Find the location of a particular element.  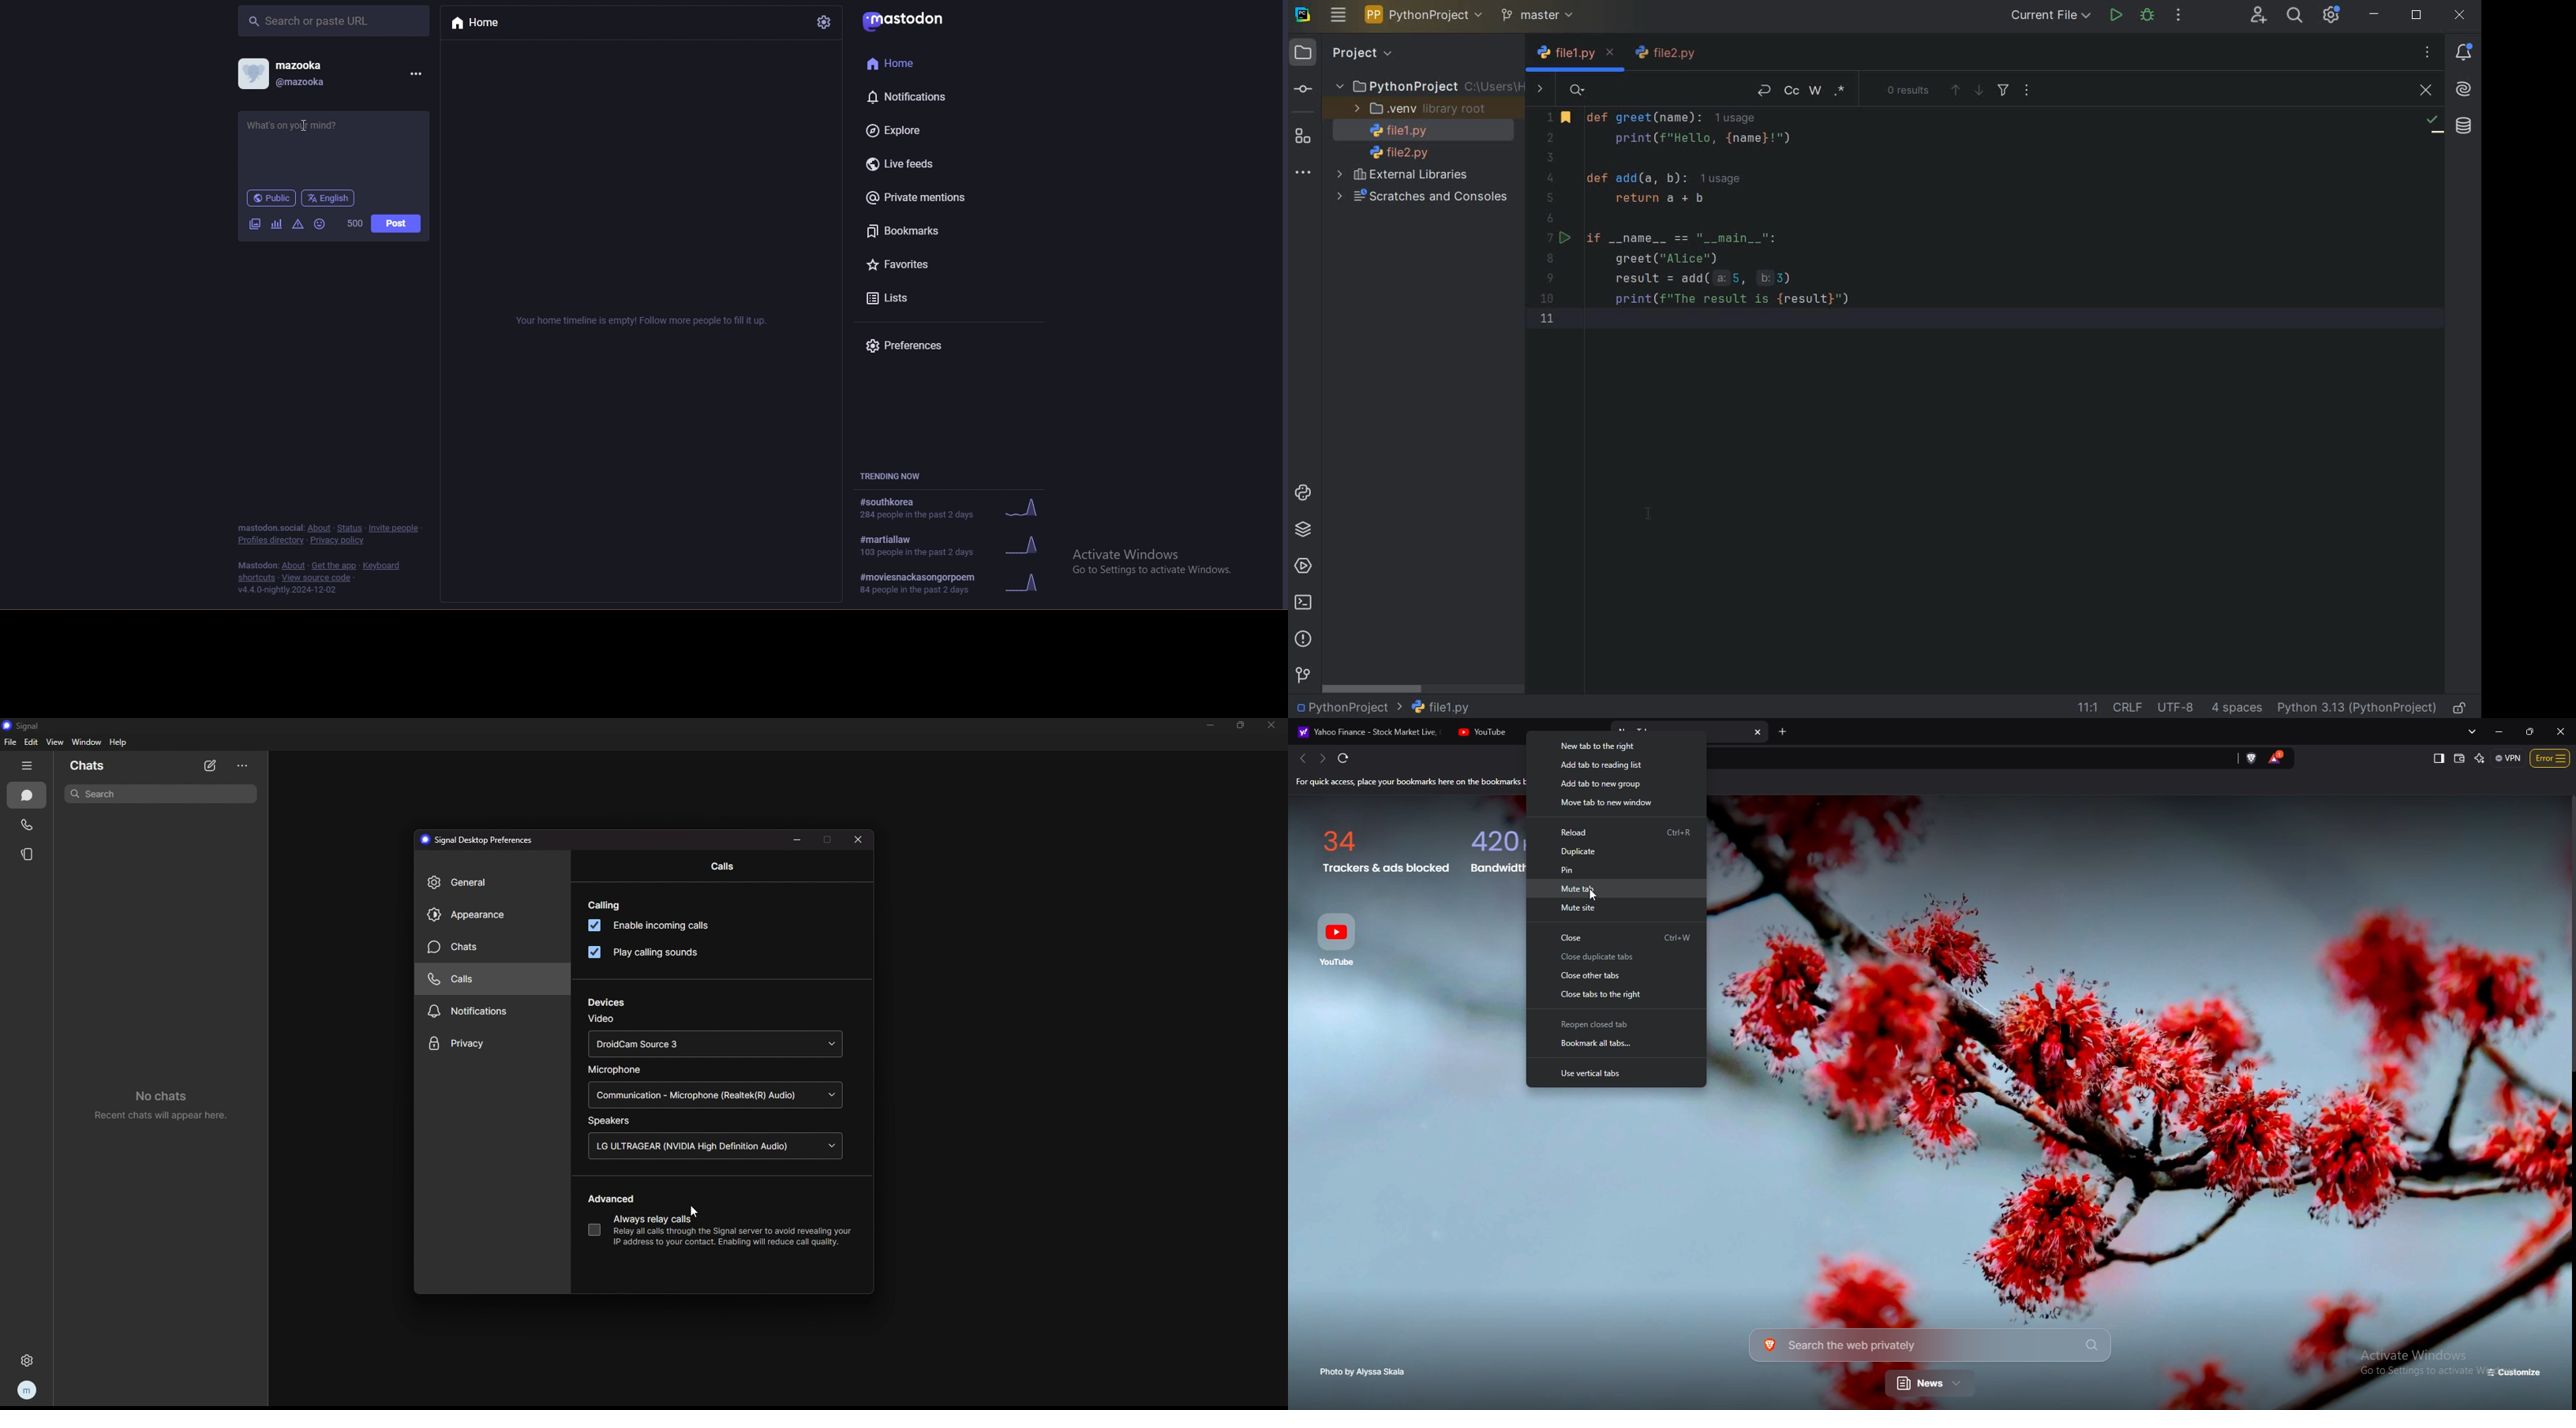

trending is located at coordinates (949, 547).